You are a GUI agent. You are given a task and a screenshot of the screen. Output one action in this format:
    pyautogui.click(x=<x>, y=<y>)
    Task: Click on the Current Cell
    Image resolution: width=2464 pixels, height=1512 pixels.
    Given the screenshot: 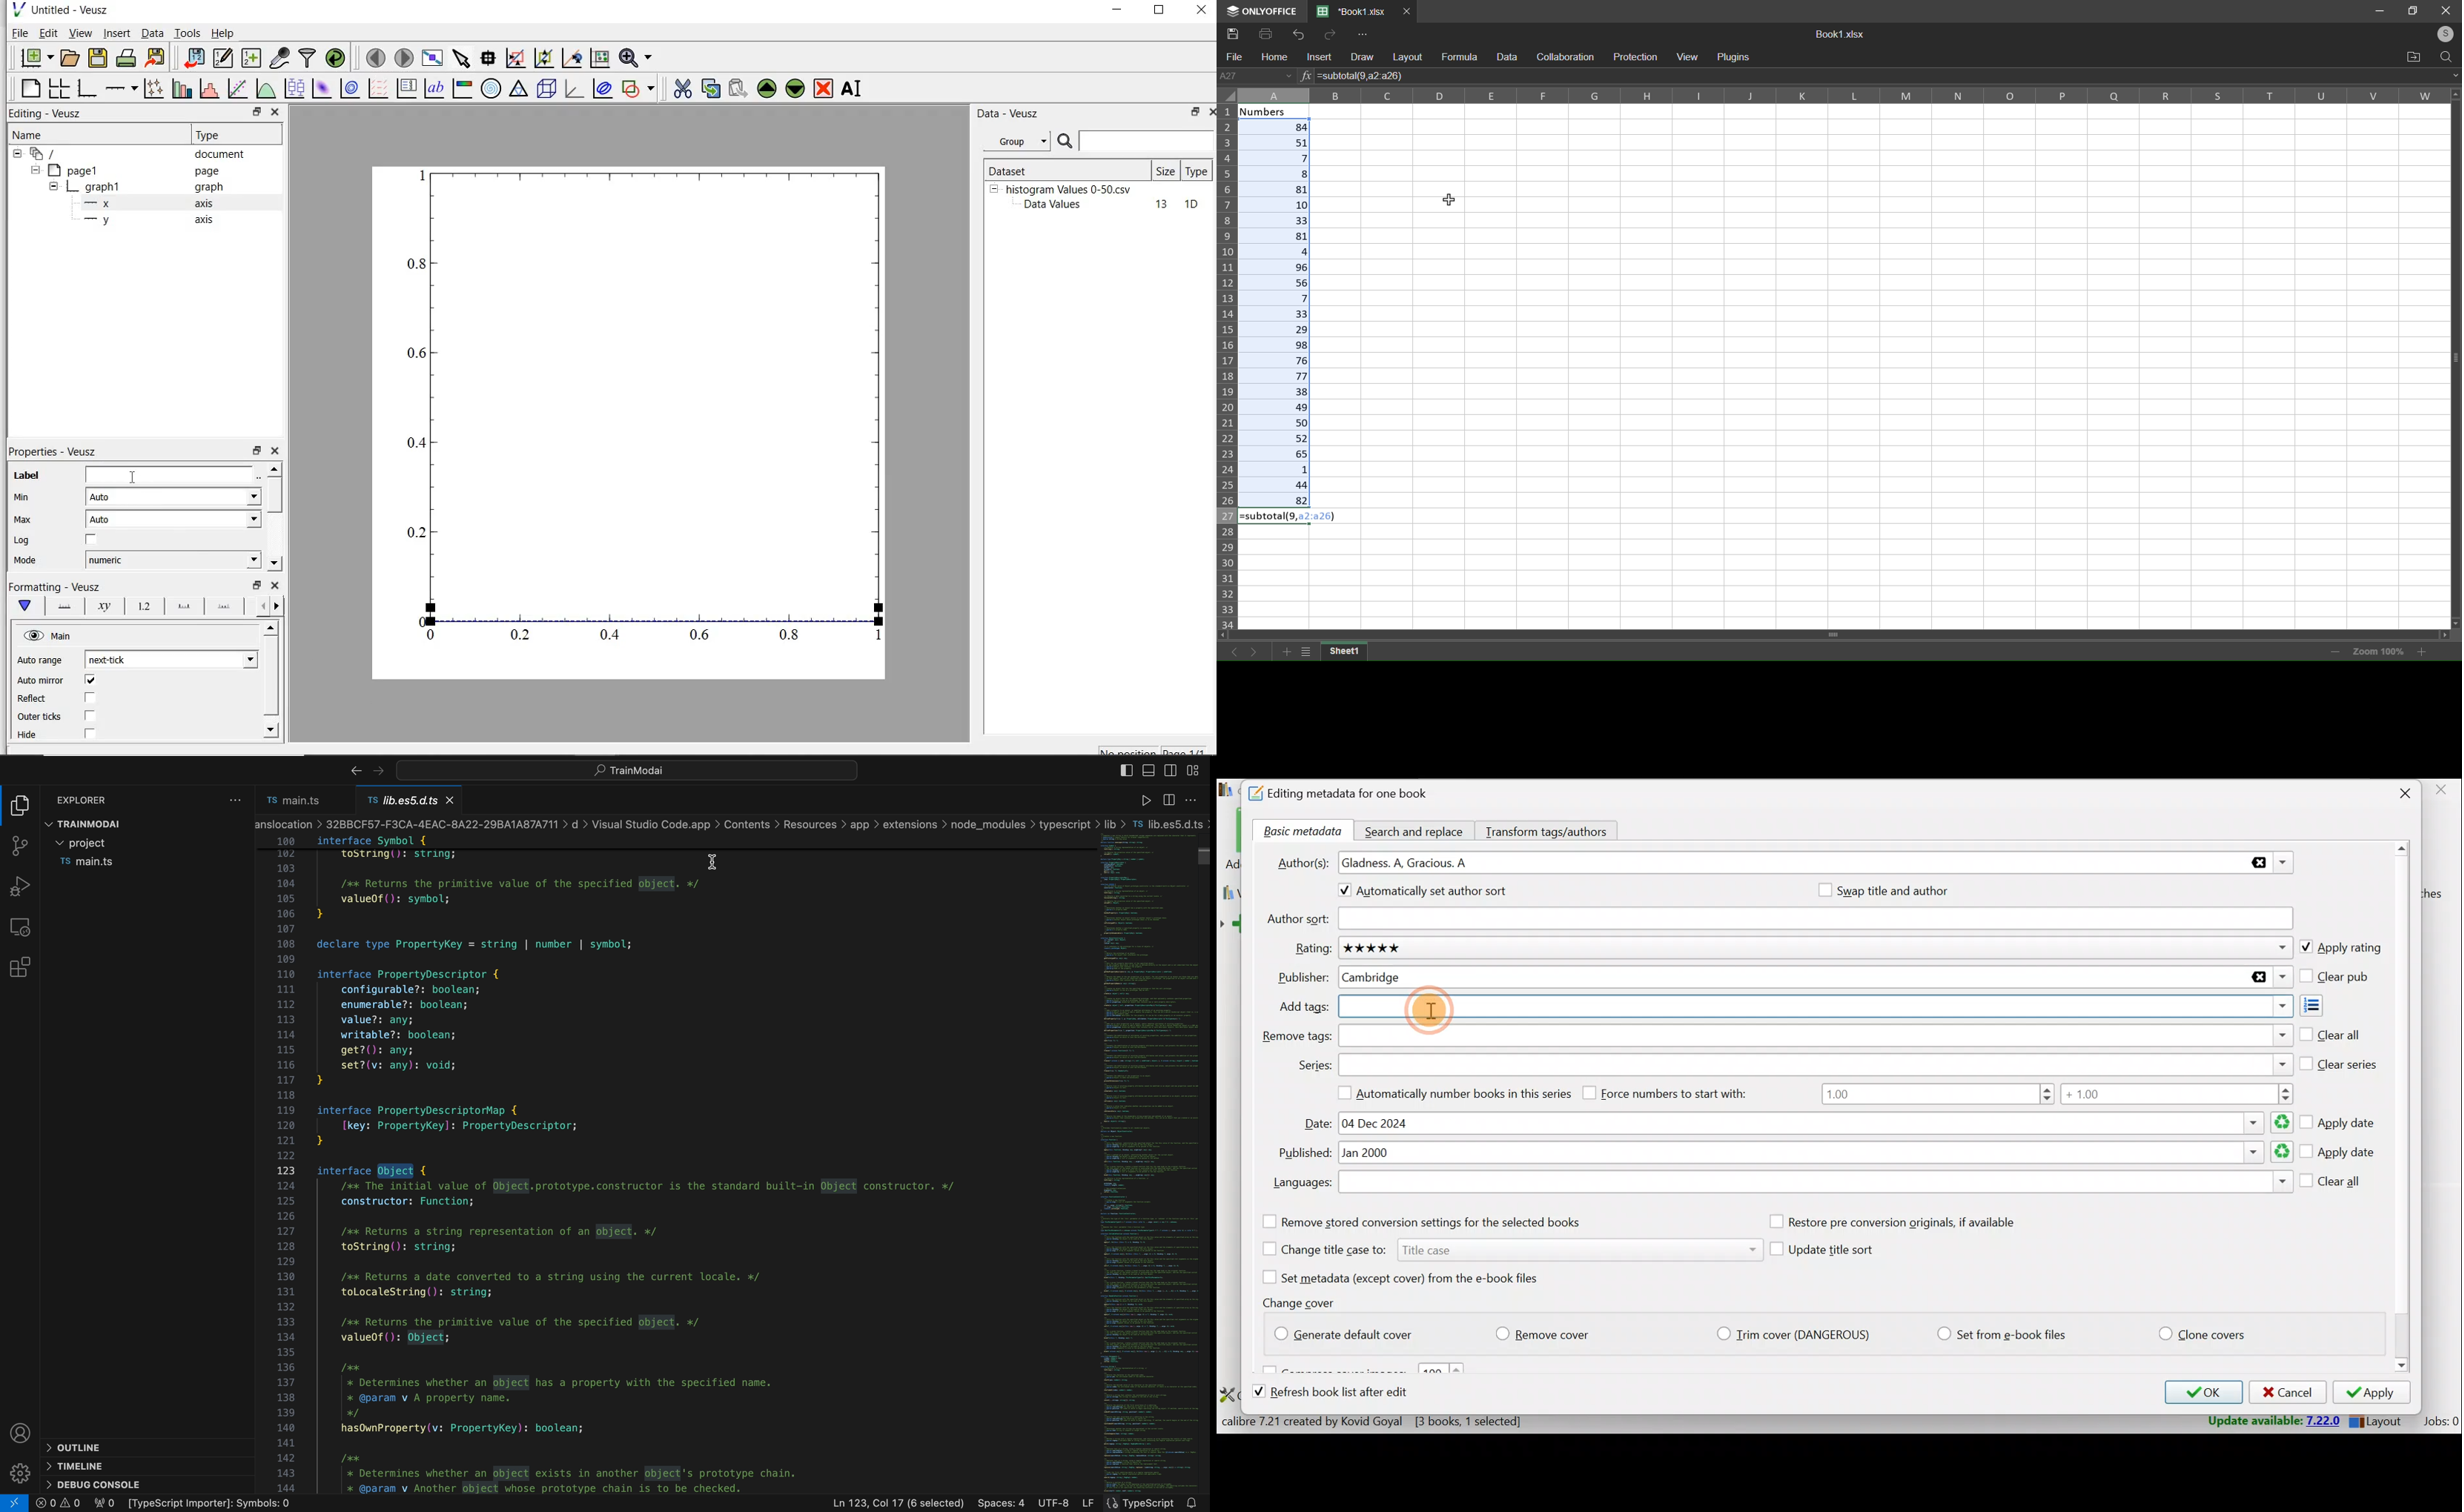 What is the action you would take?
    pyautogui.click(x=1257, y=75)
    